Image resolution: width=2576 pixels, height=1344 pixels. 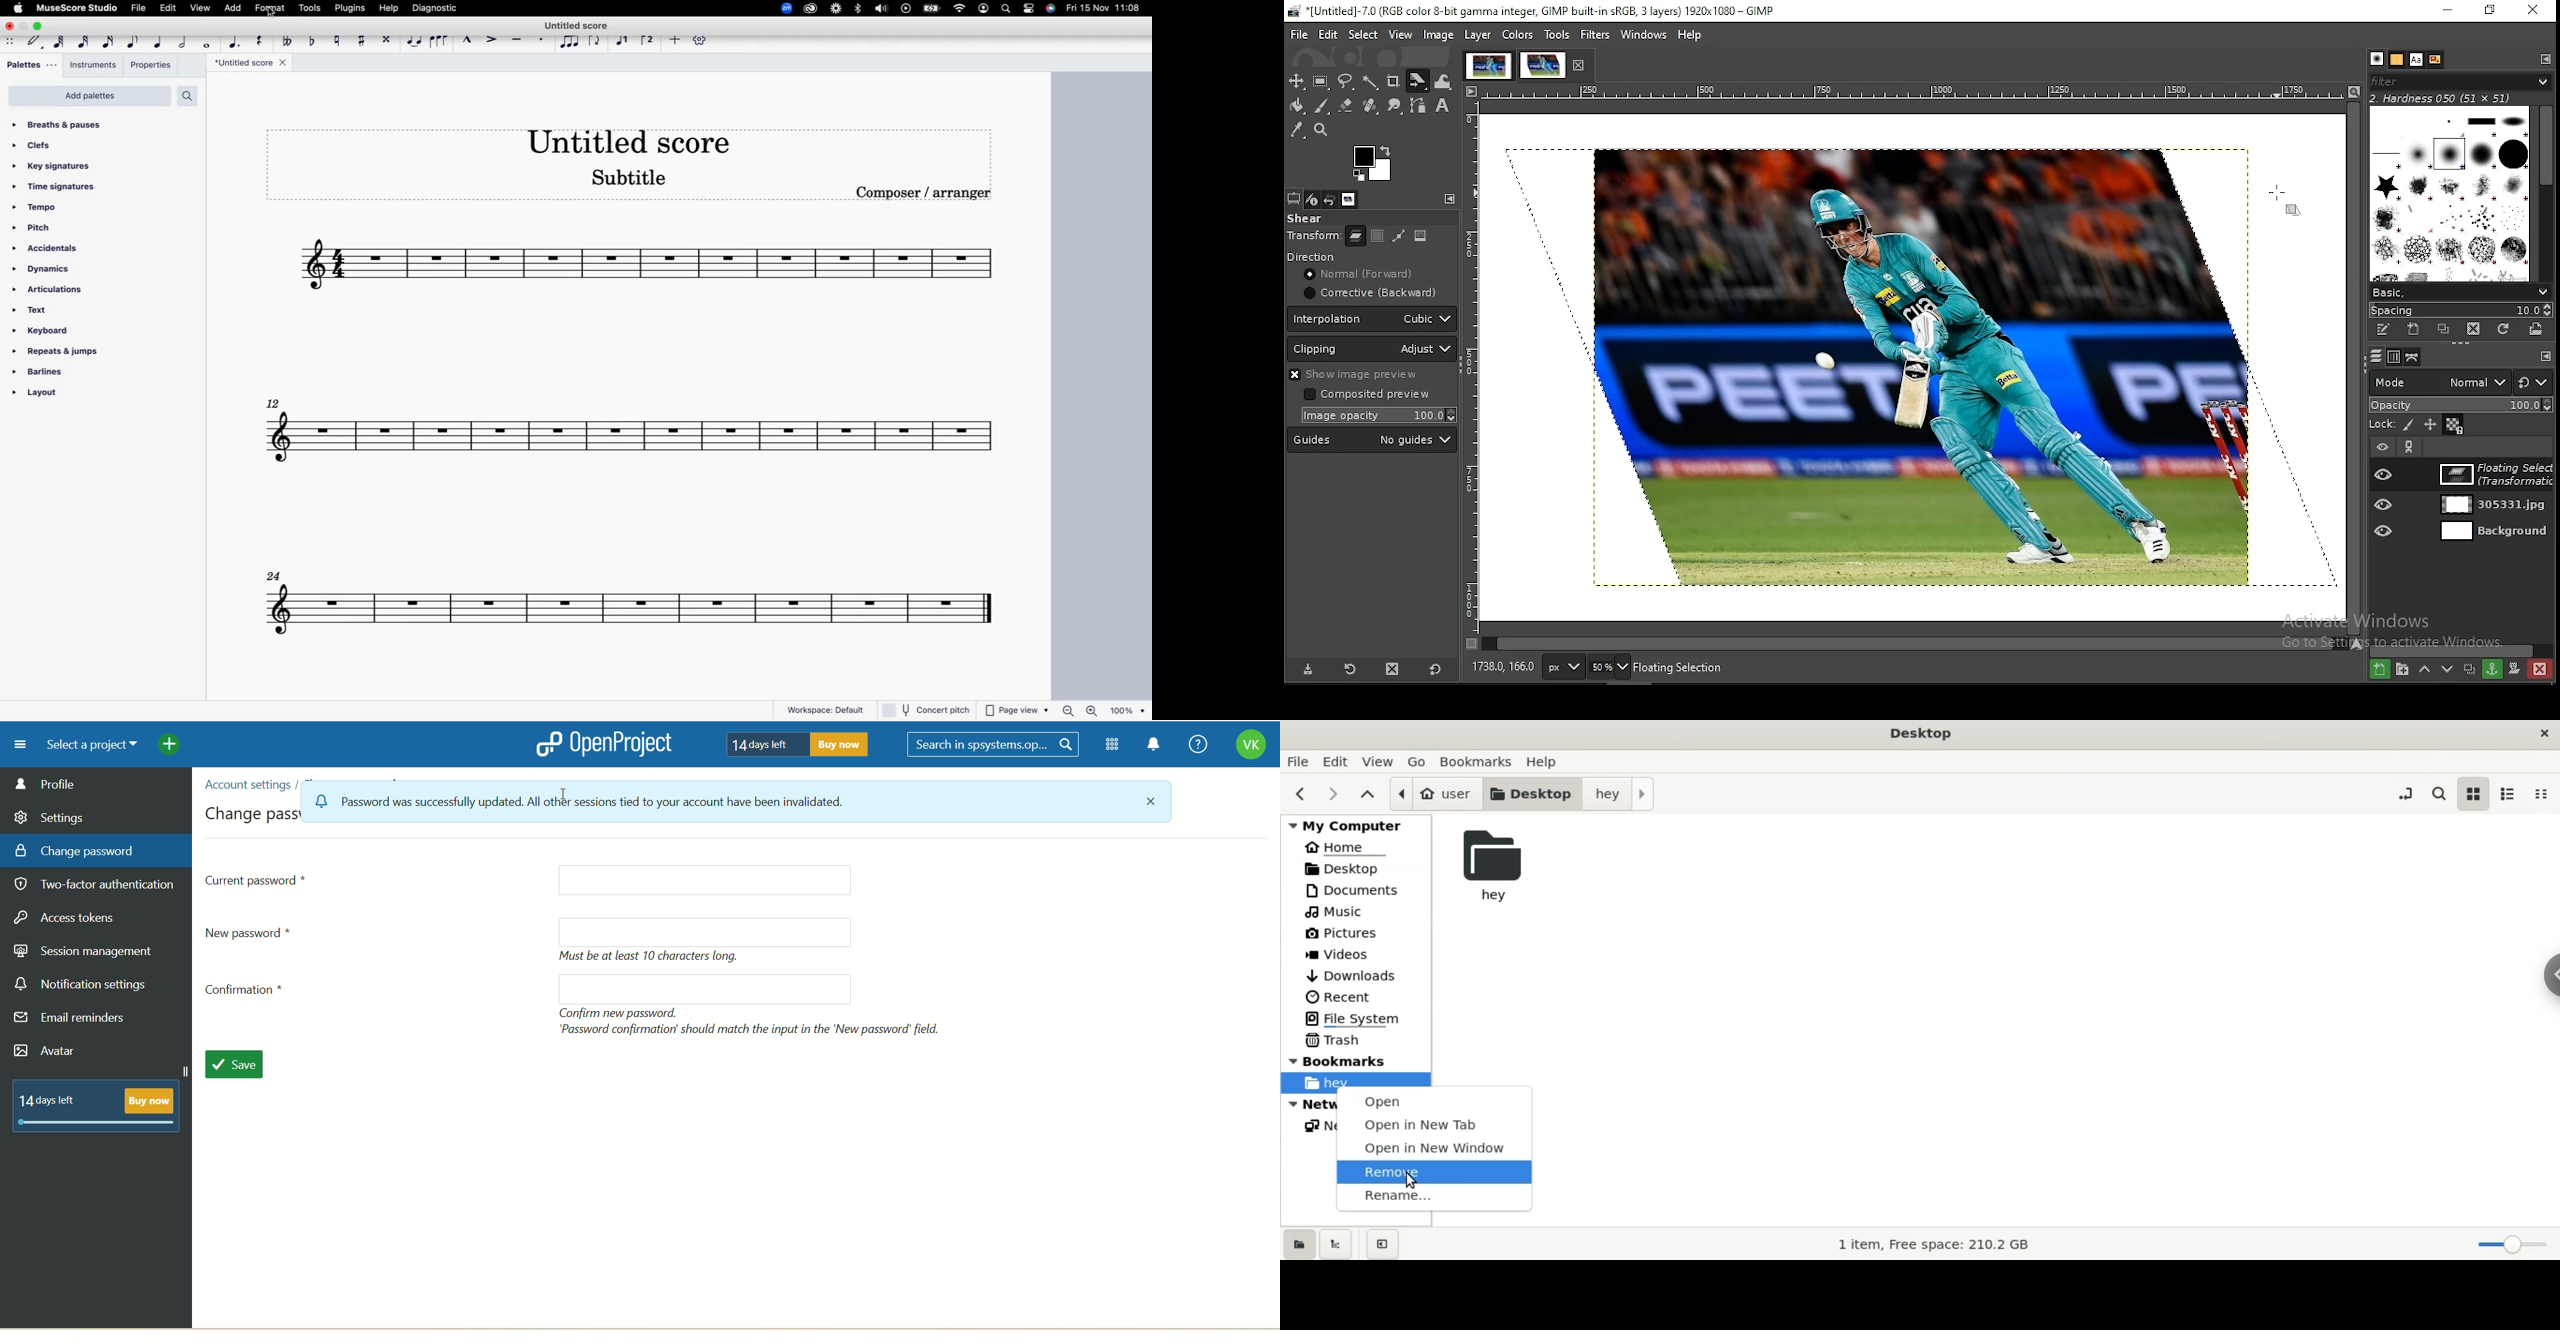 What do you see at coordinates (40, 27) in the screenshot?
I see `maximize` at bounding box center [40, 27].